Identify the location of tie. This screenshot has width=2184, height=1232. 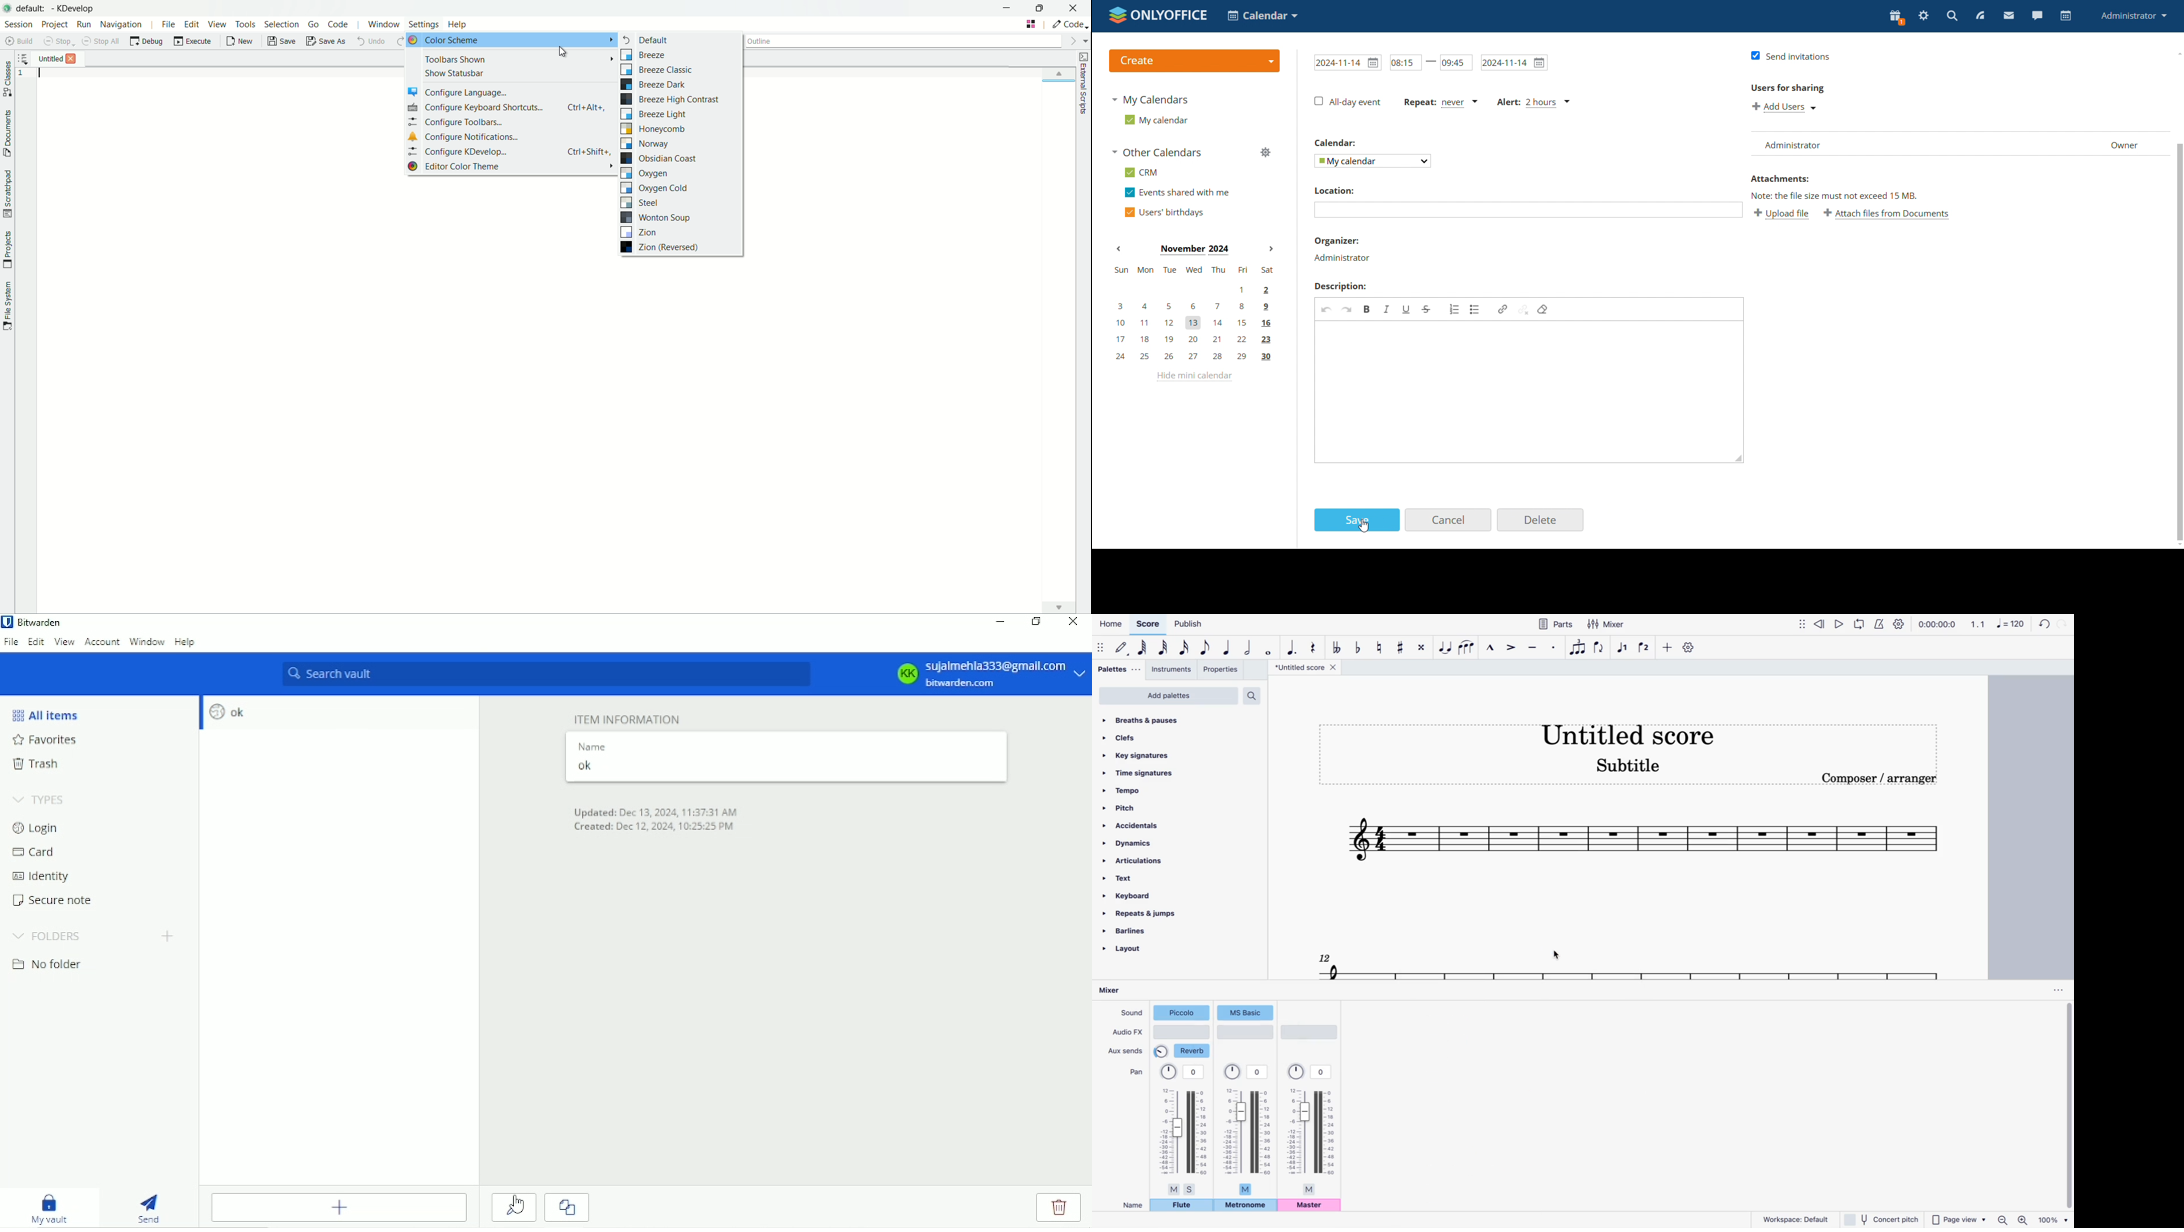
(1446, 647).